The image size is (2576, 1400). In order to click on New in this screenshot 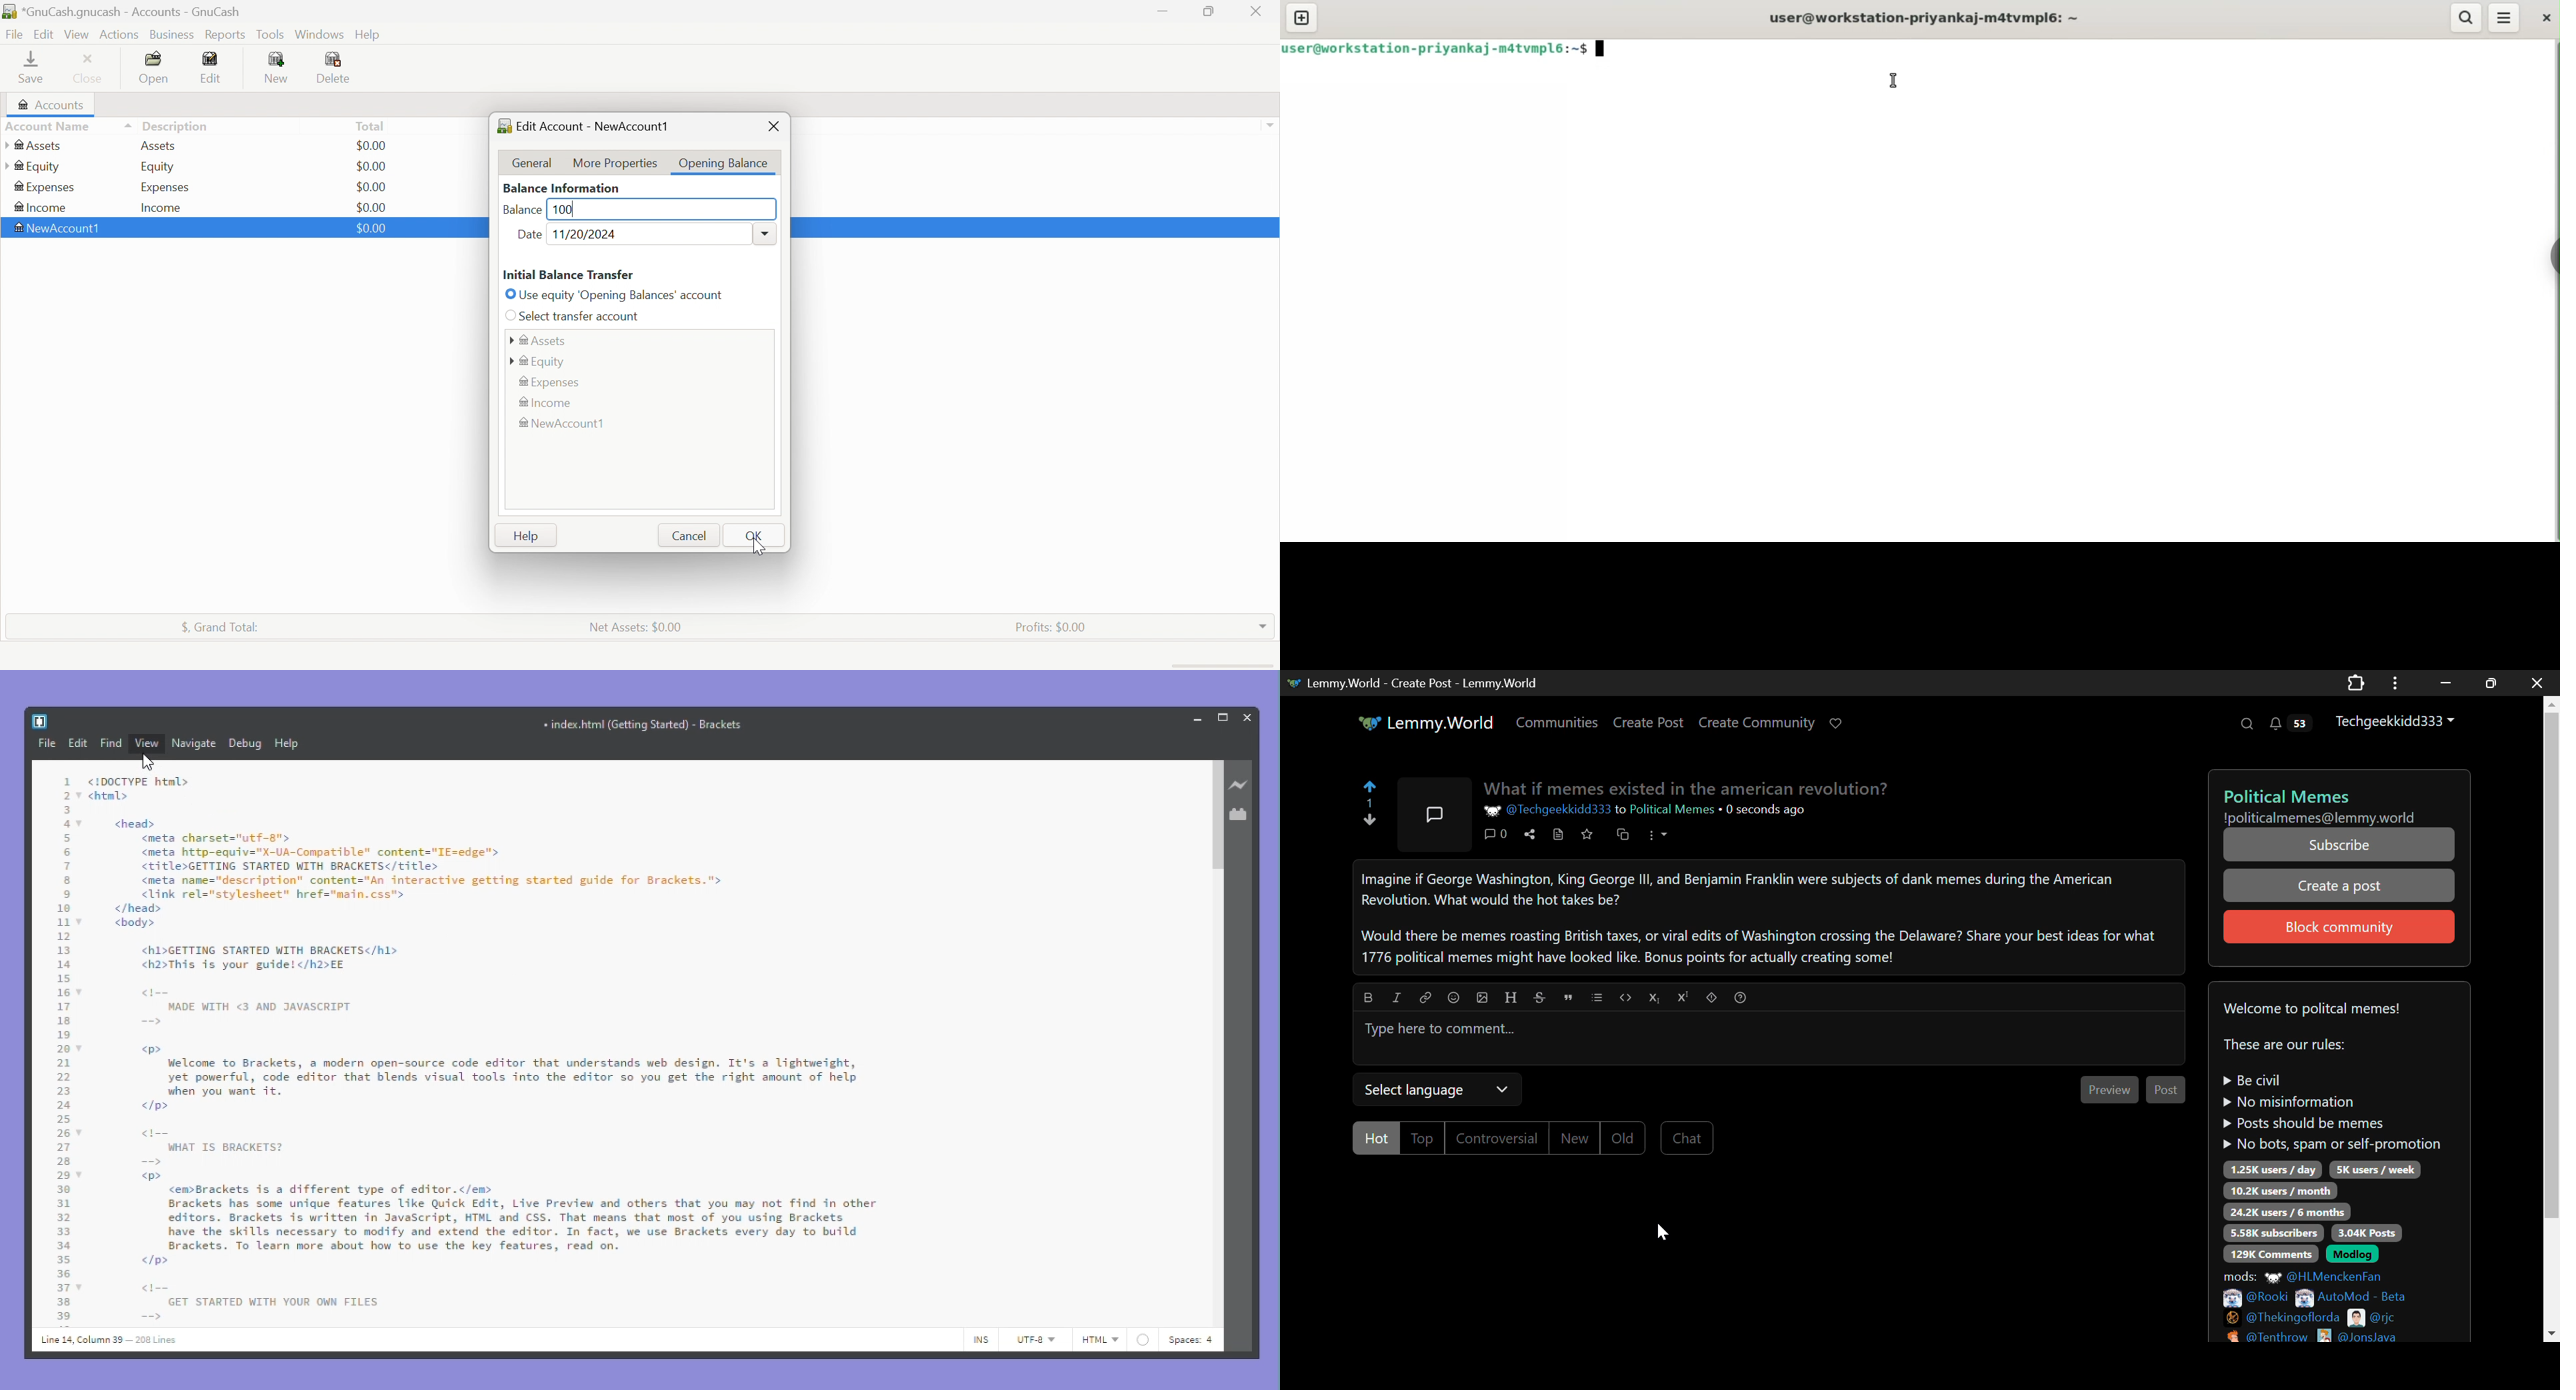, I will do `click(278, 67)`.